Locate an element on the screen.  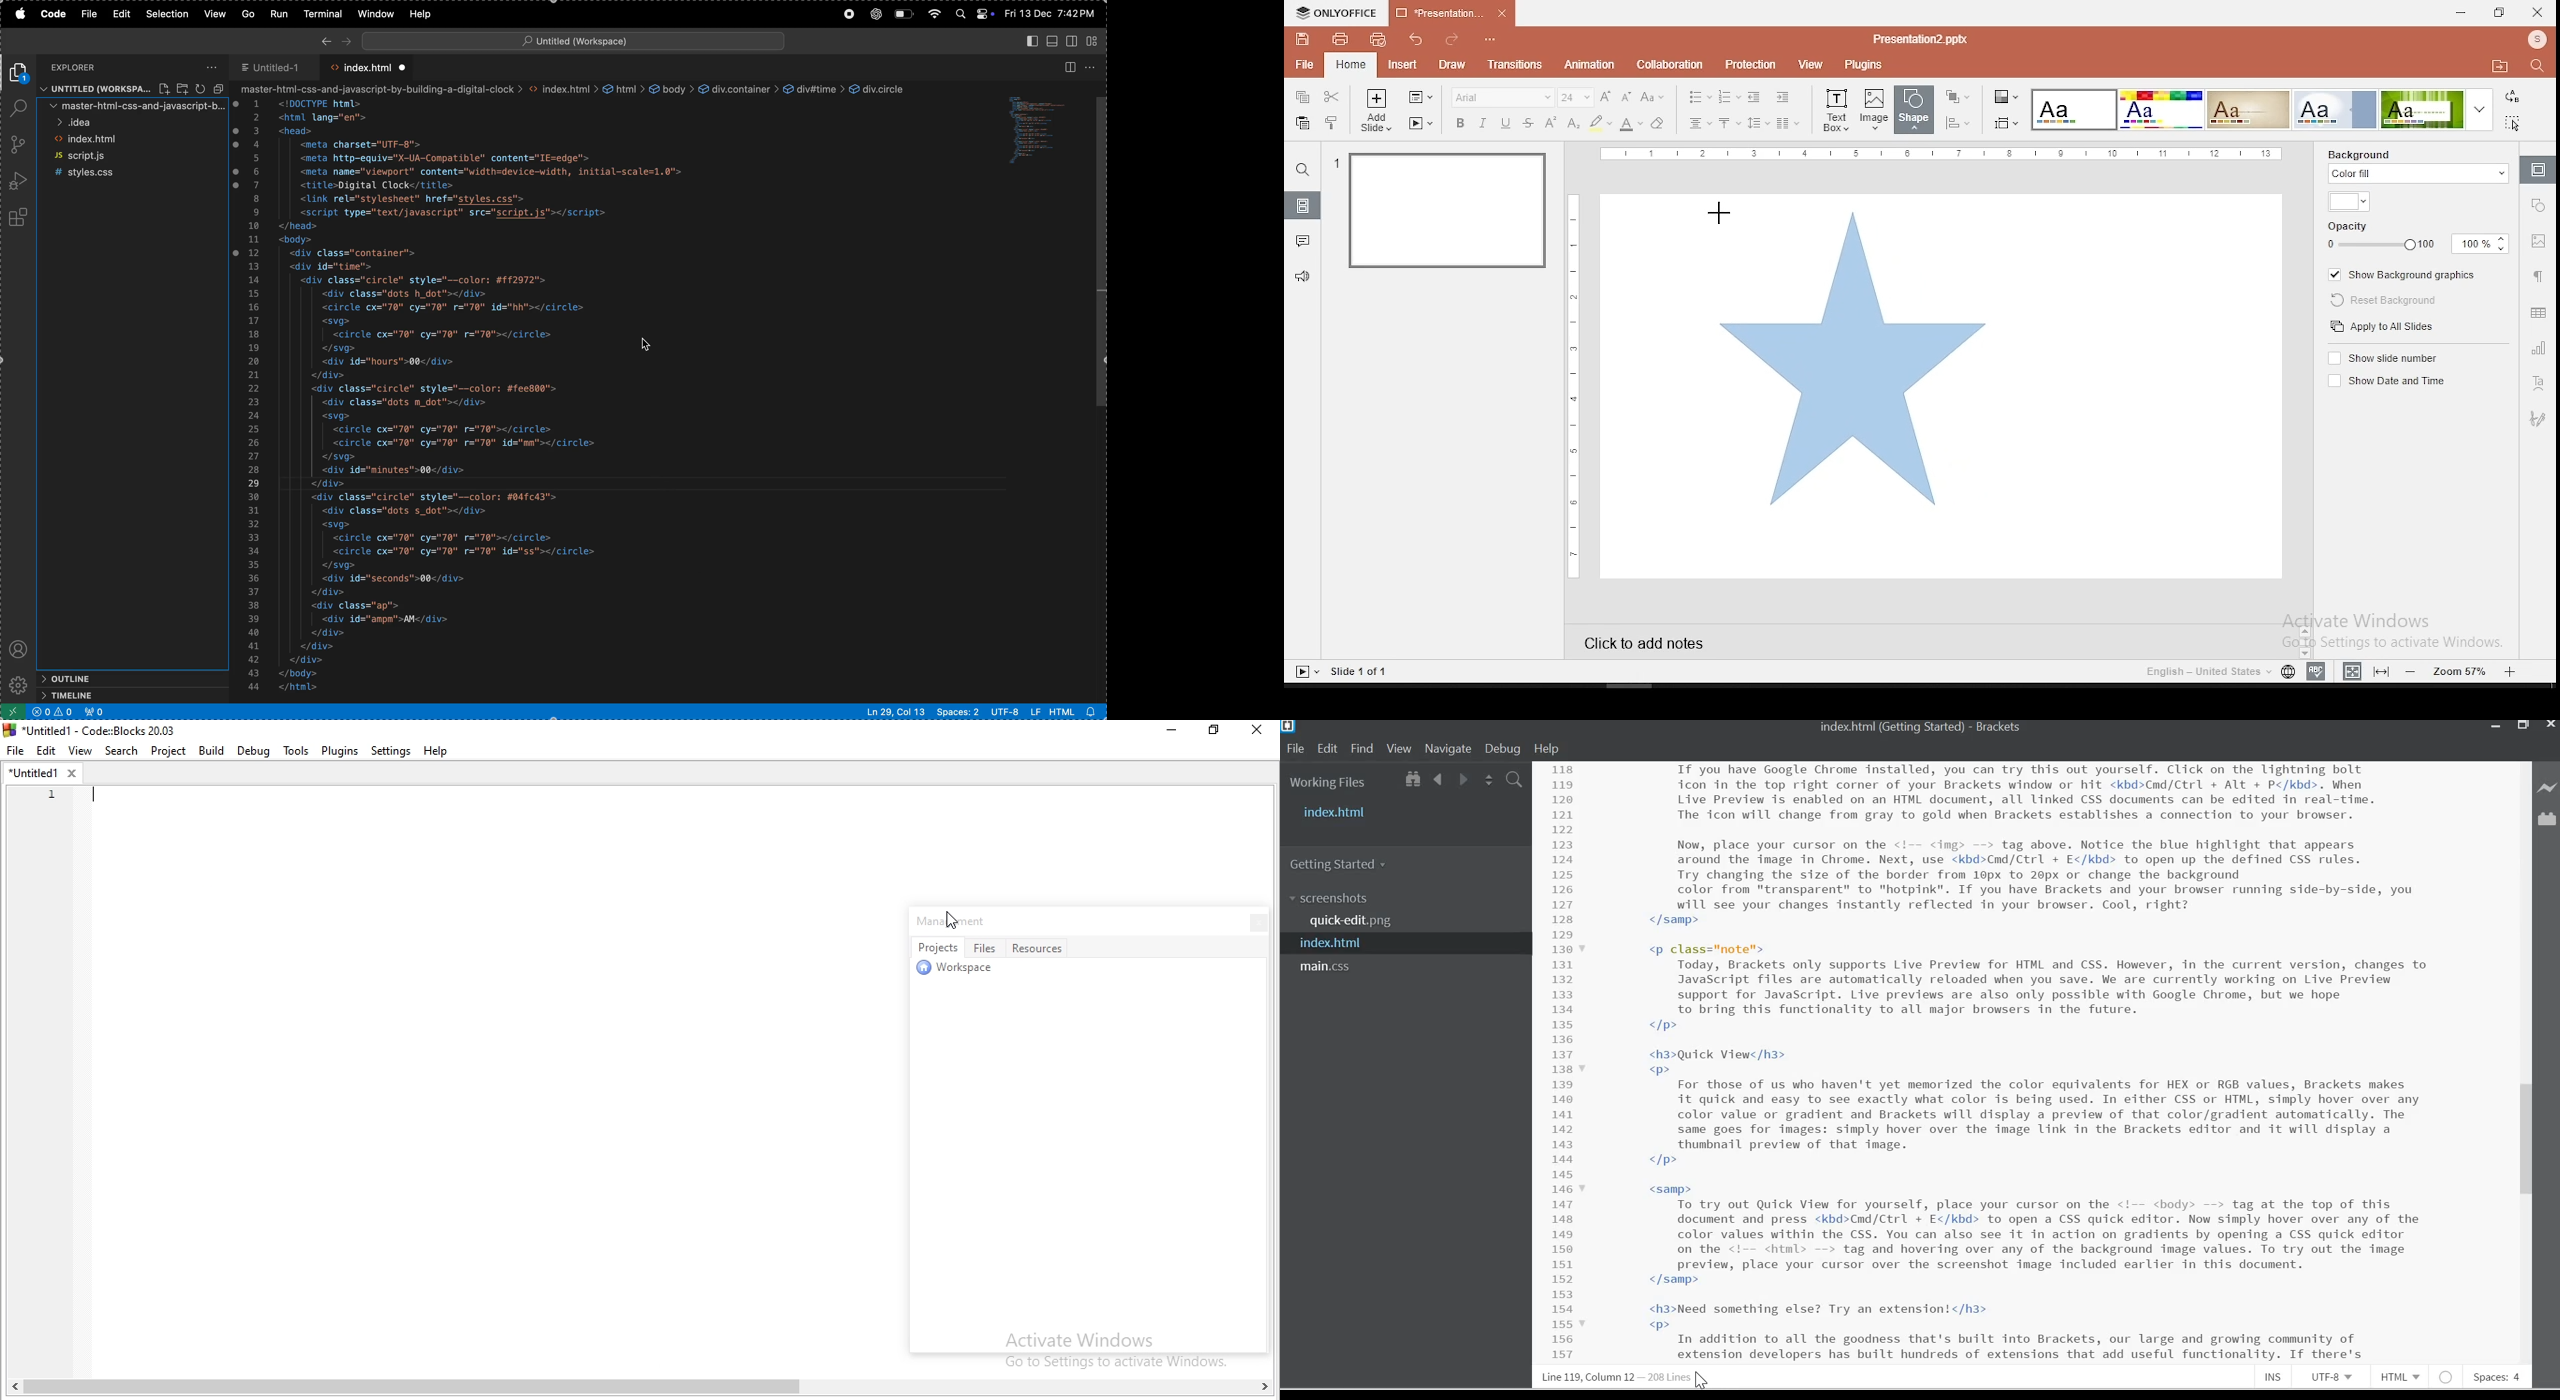
chart settings is located at coordinates (2536, 347).